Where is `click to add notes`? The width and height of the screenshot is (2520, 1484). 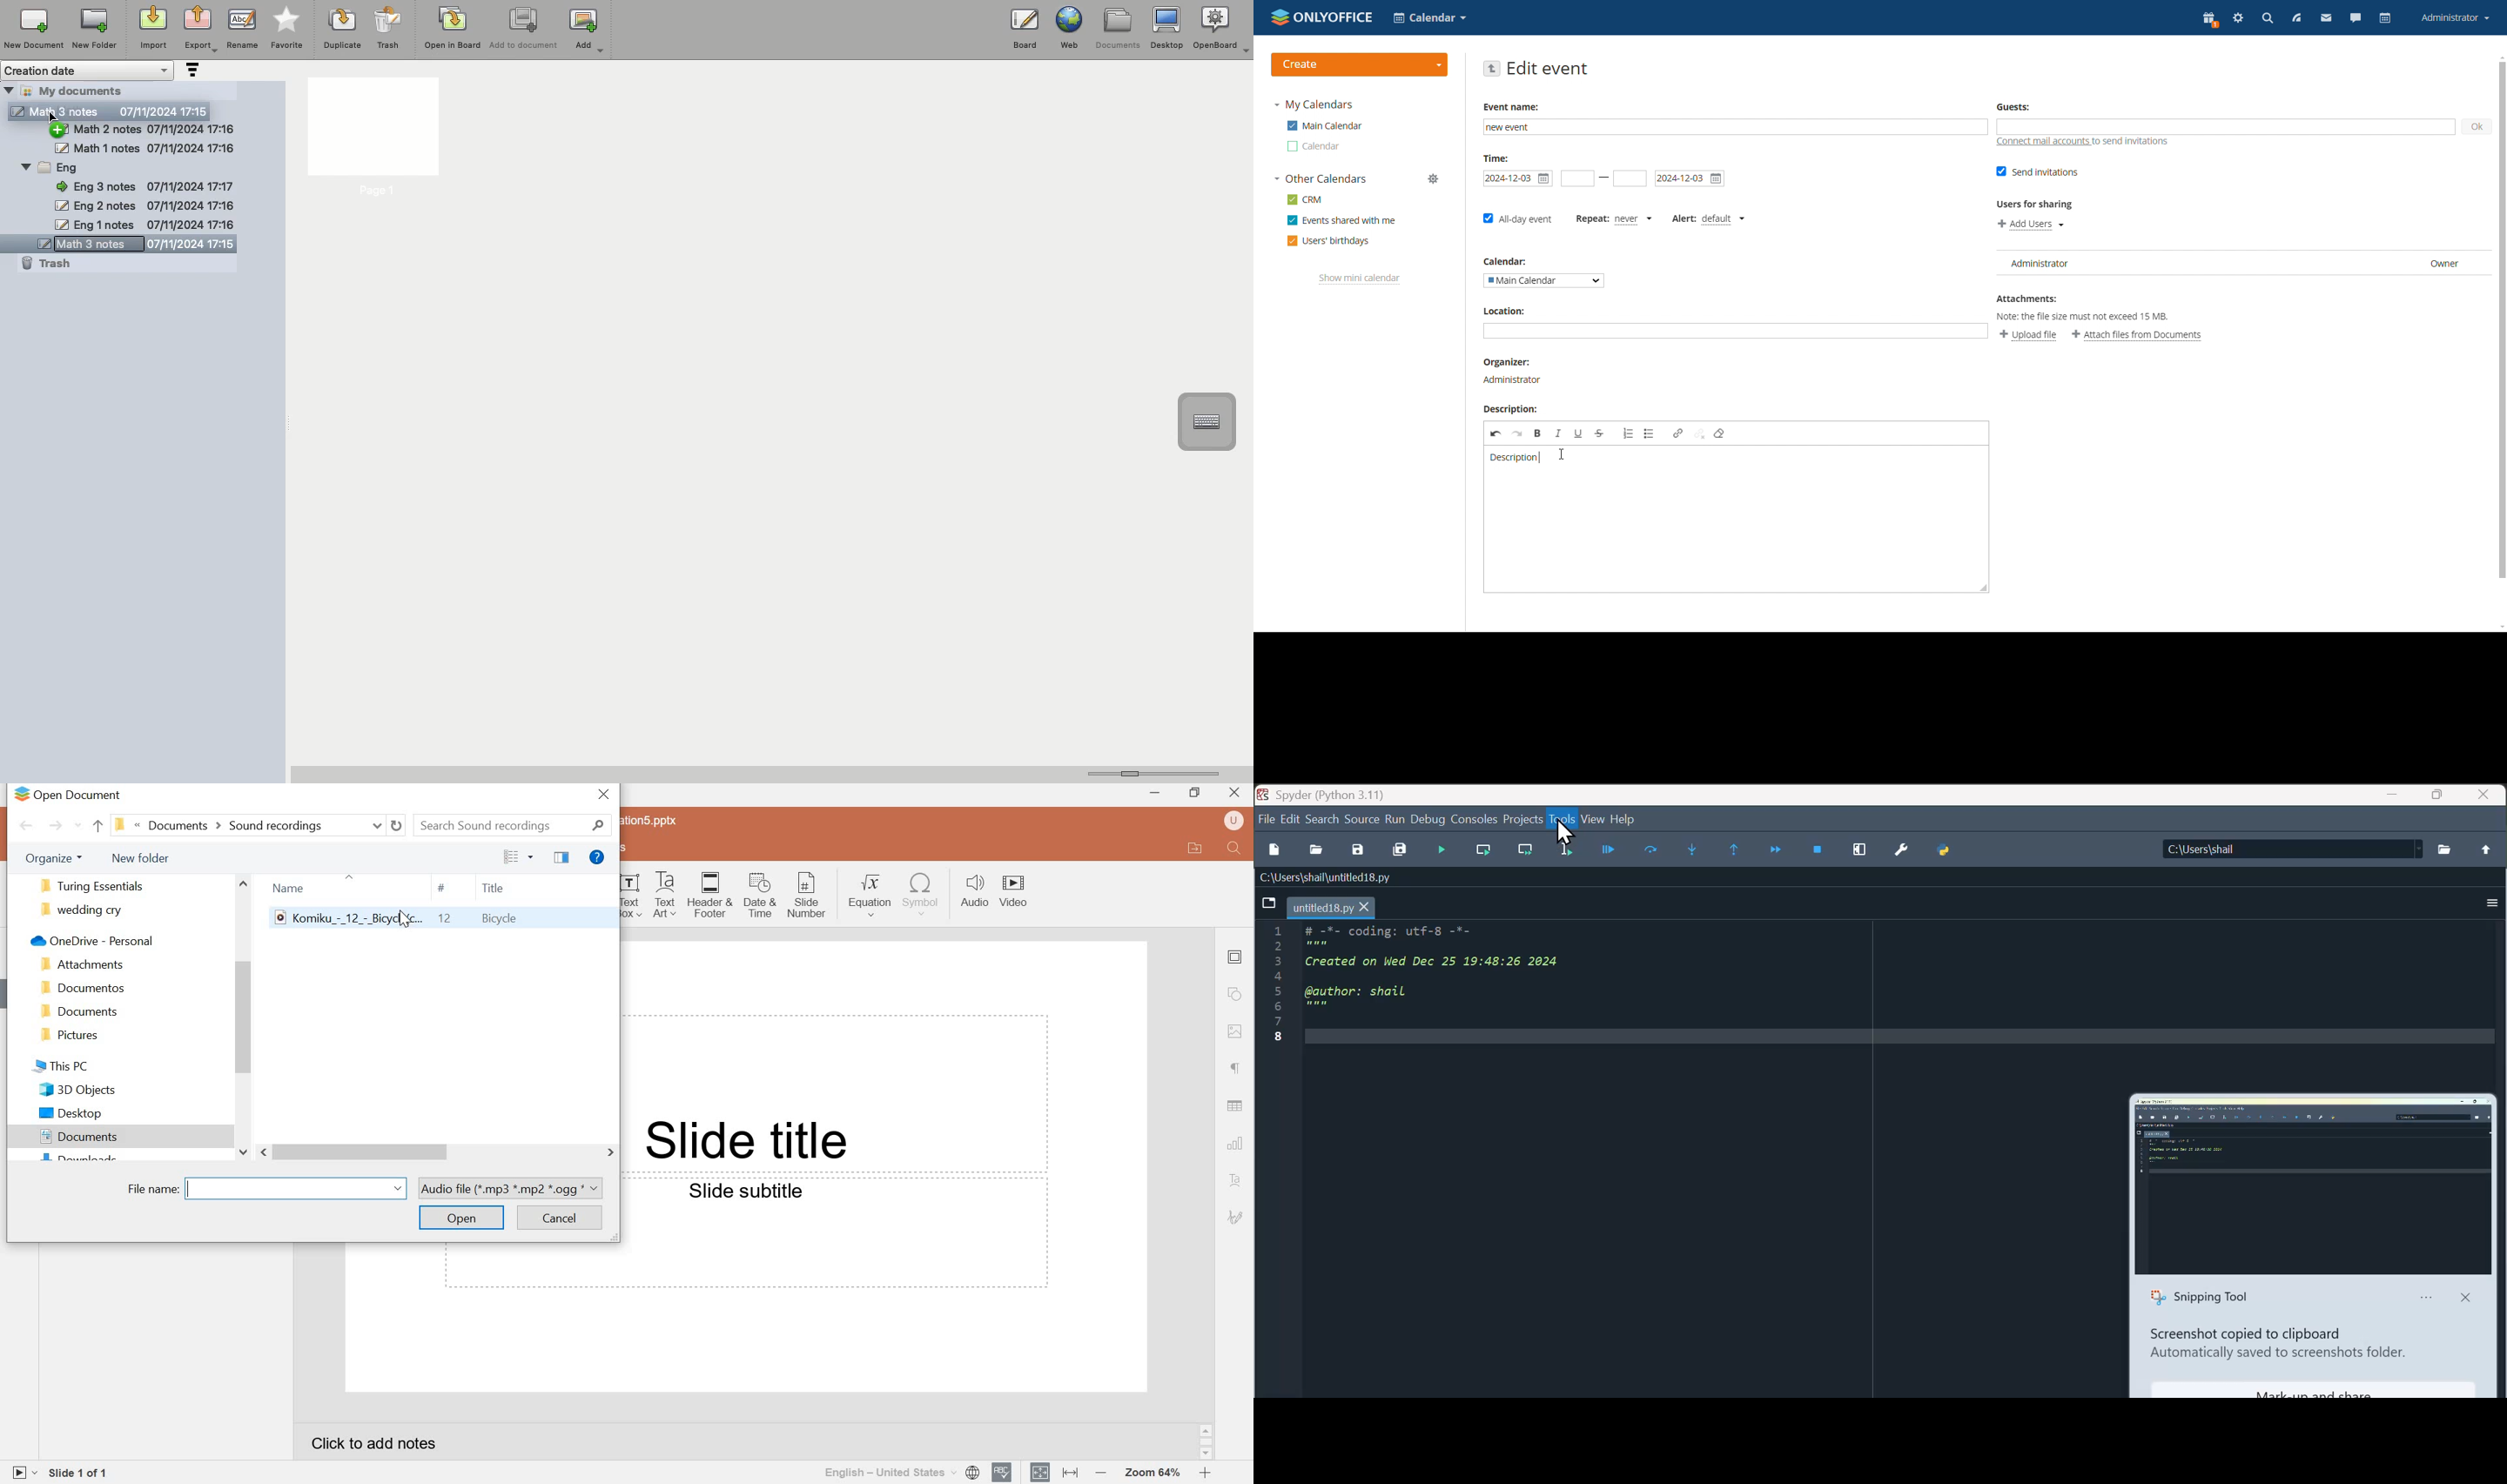
click to add notes is located at coordinates (375, 1444).